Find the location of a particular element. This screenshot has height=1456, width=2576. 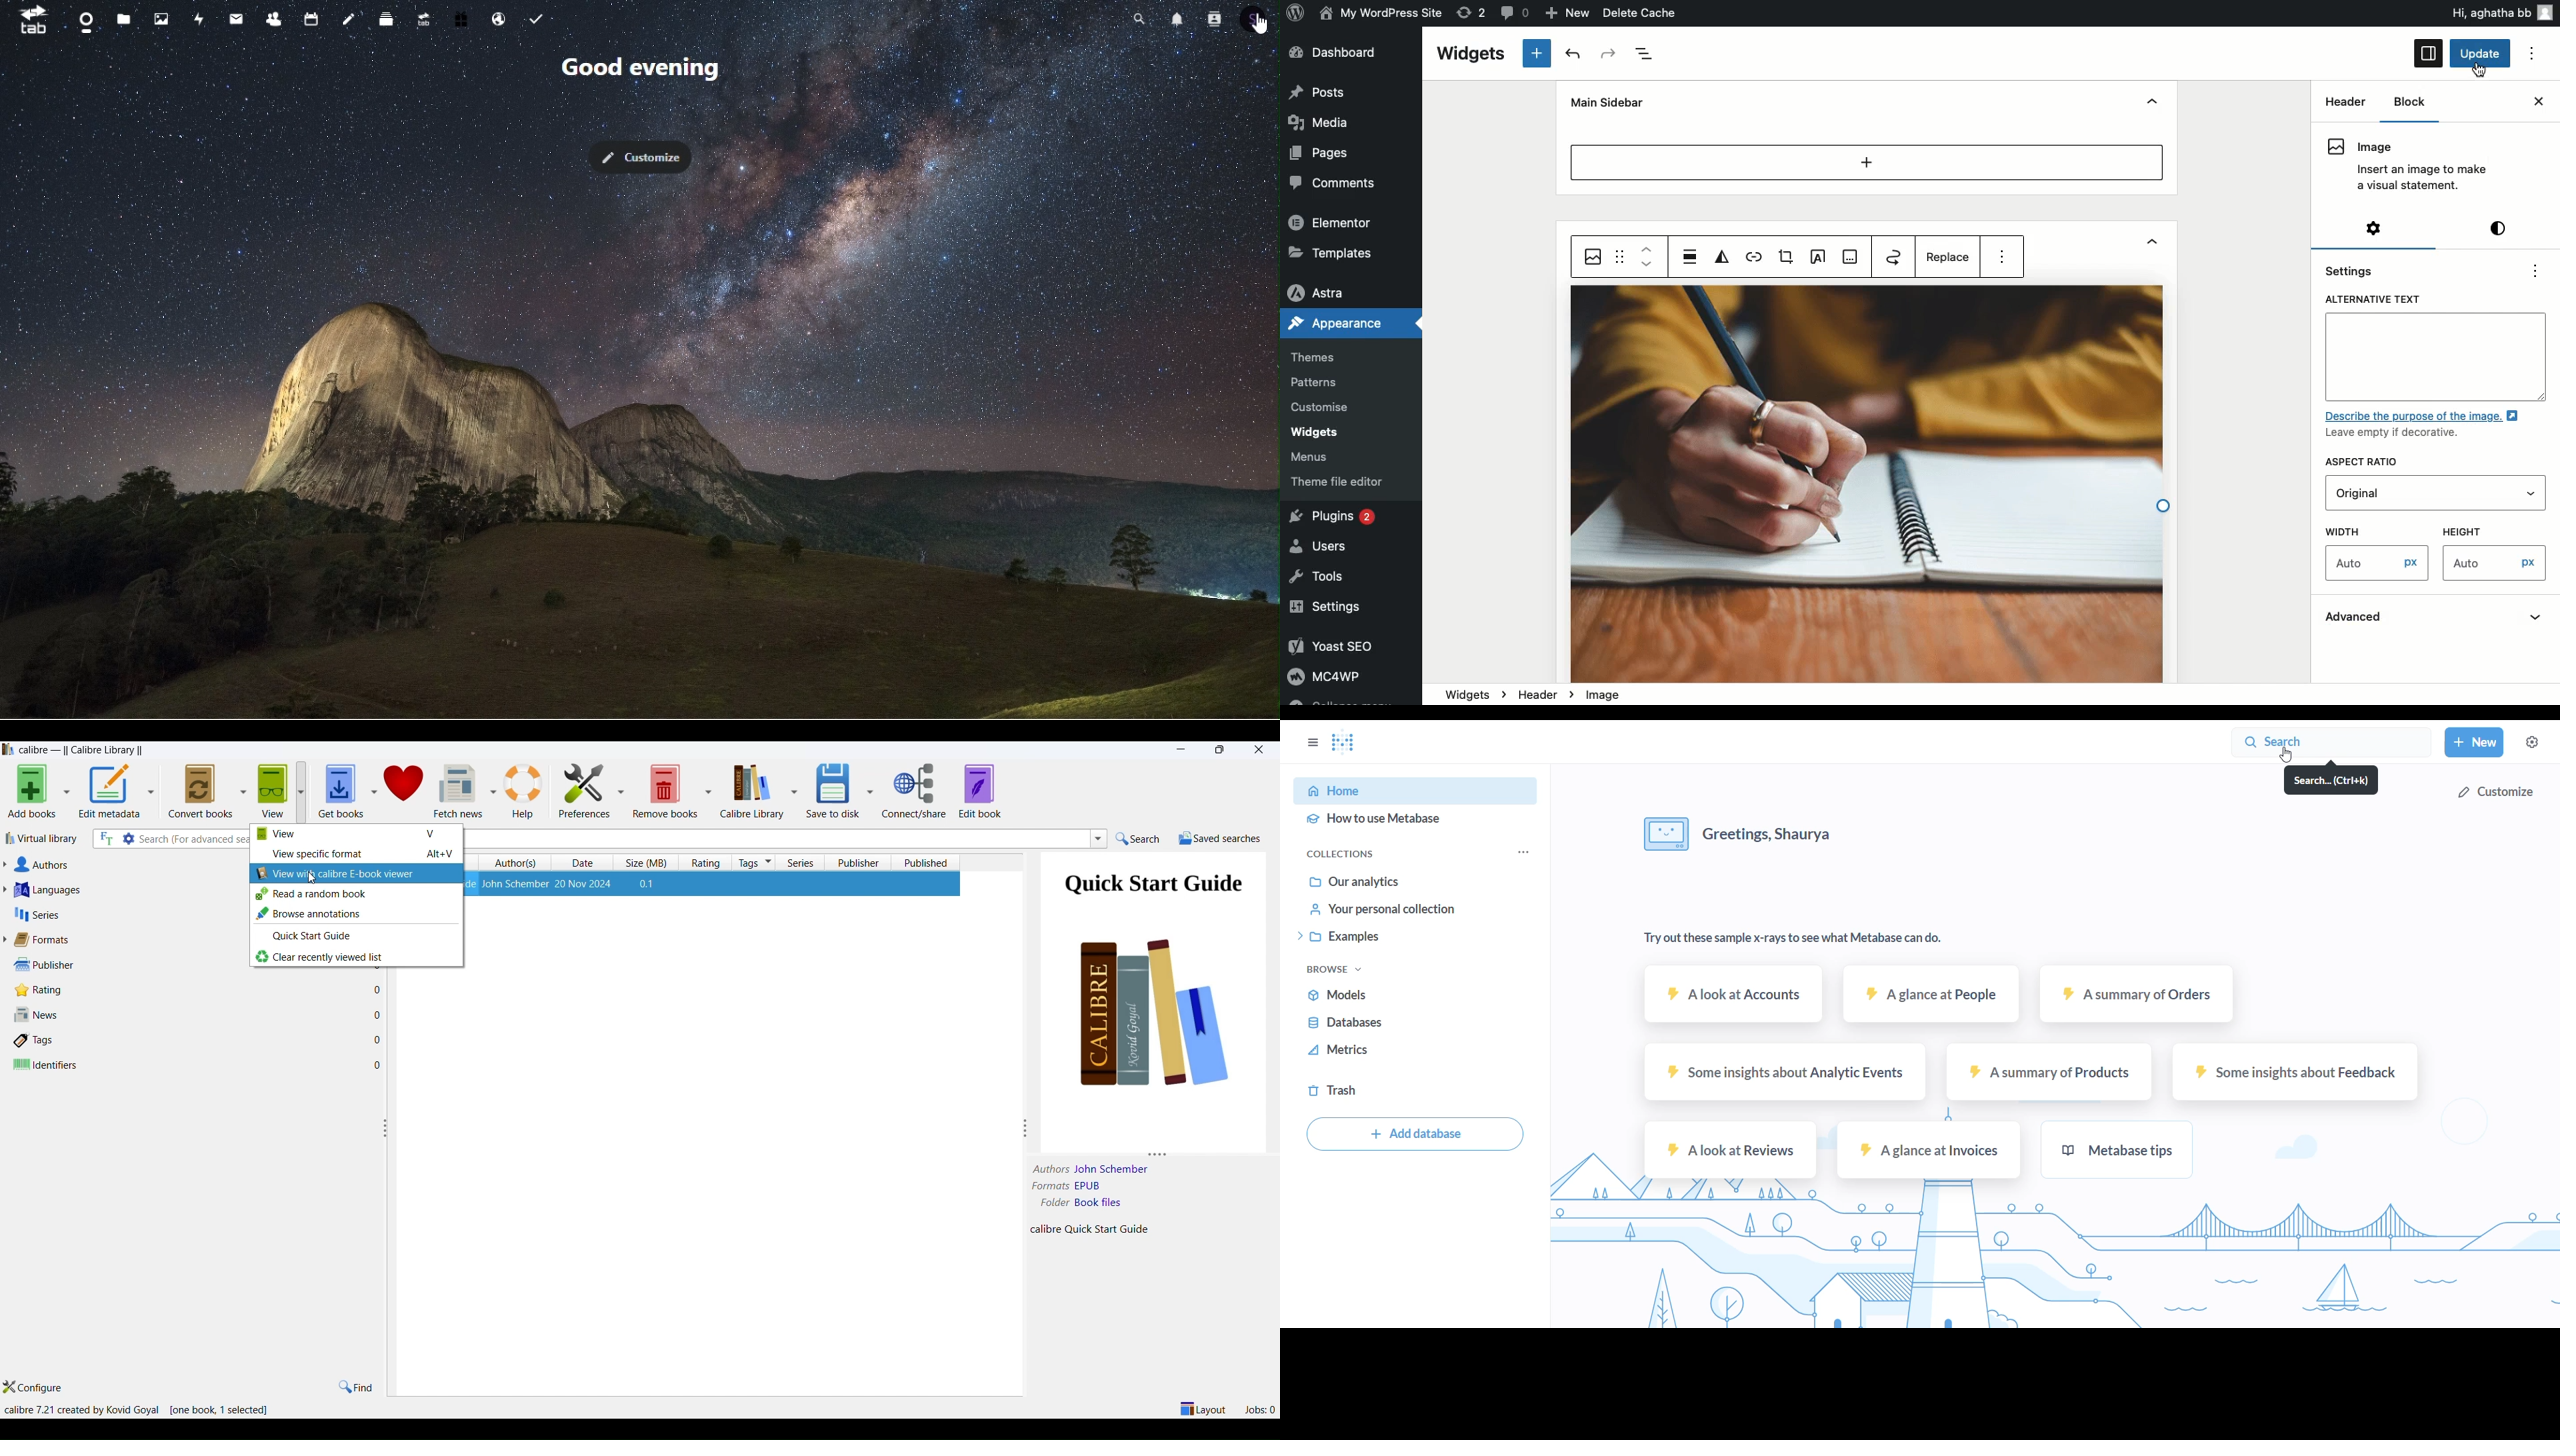

Widgets is located at coordinates (1469, 54).